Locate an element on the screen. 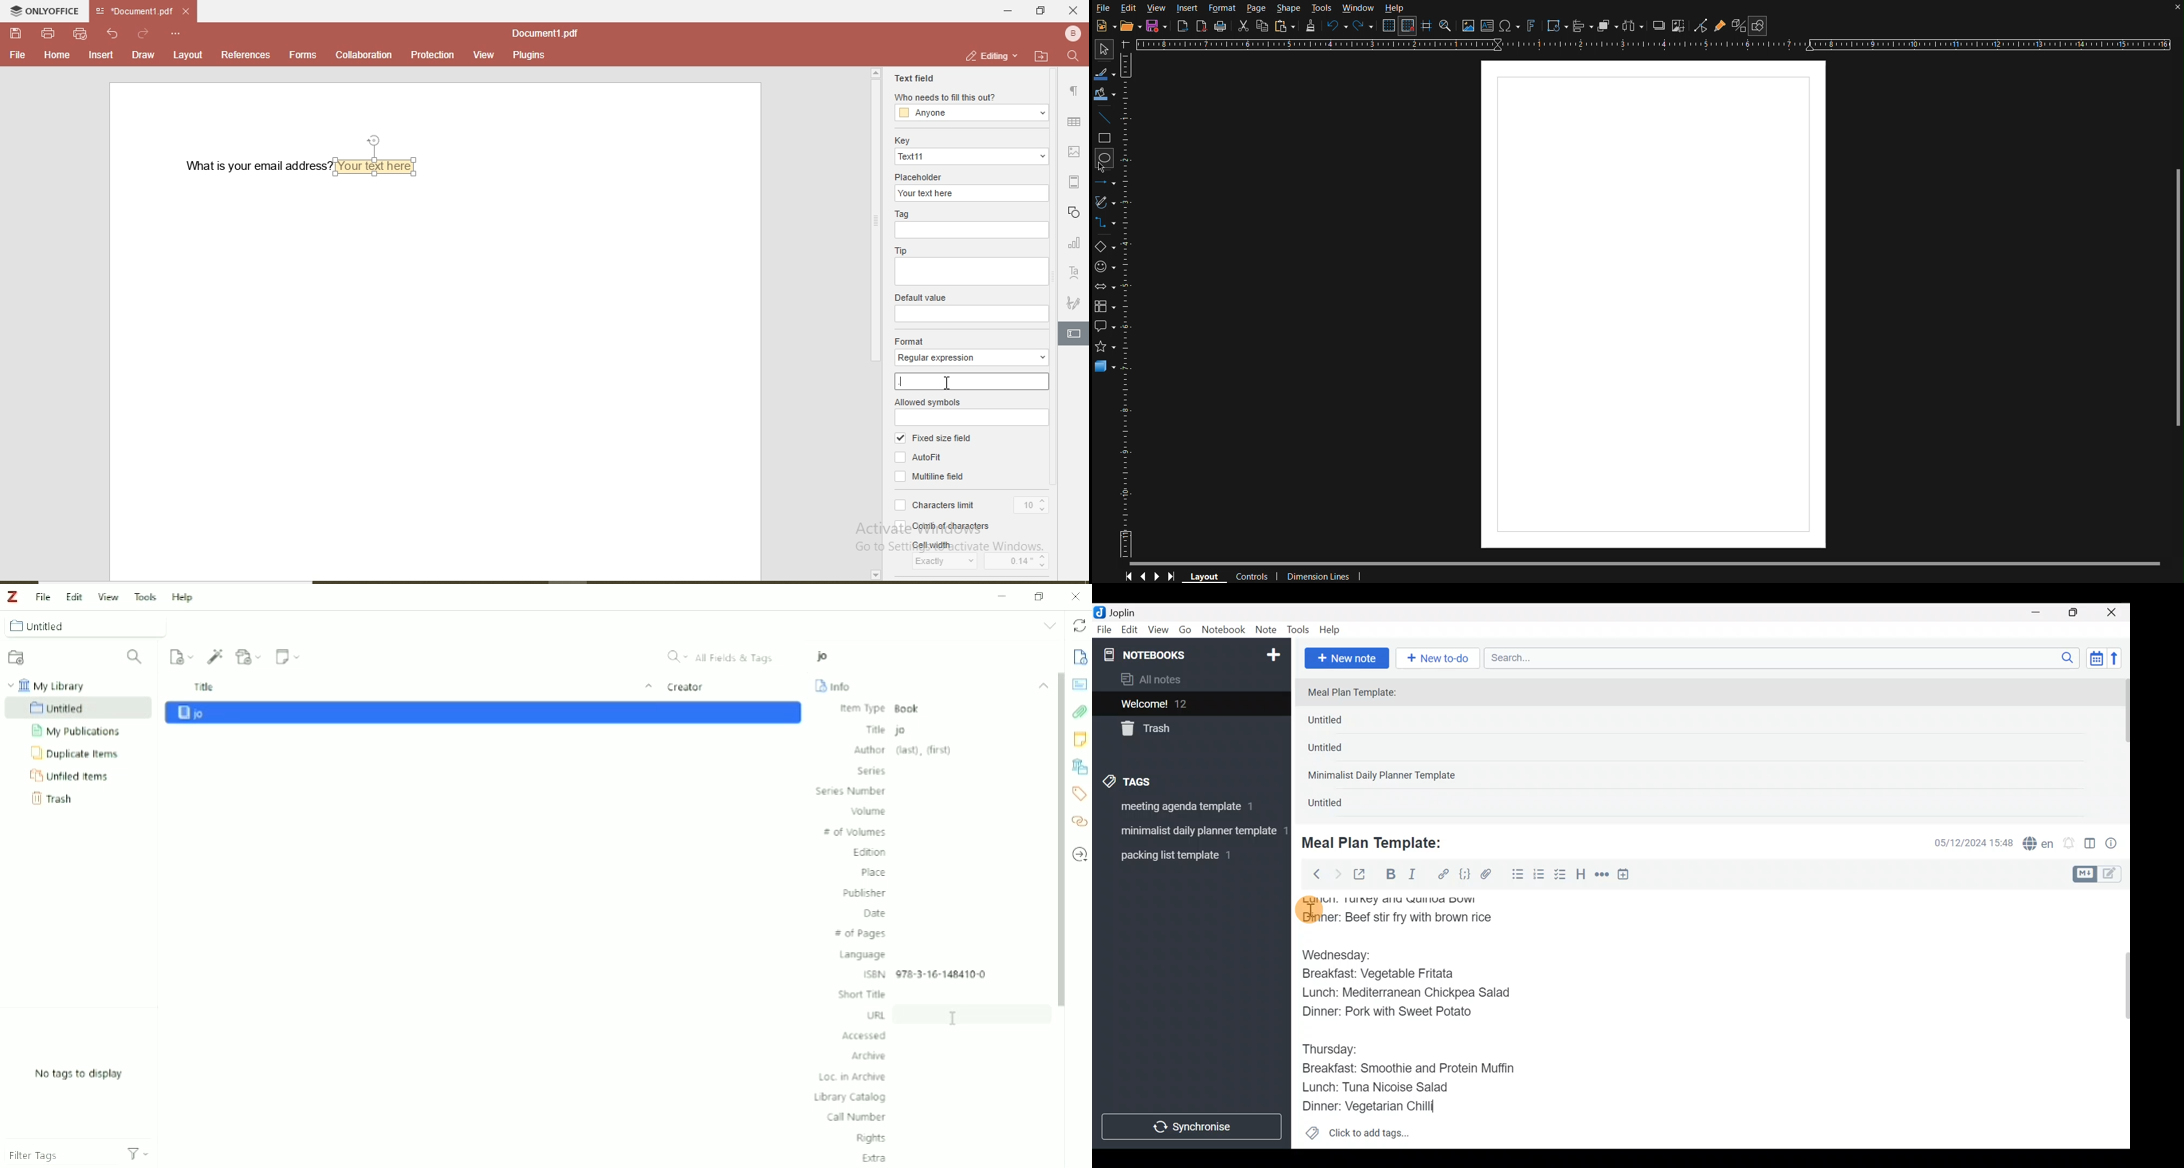 The height and width of the screenshot is (1176, 2184). Close is located at coordinates (2113, 613).